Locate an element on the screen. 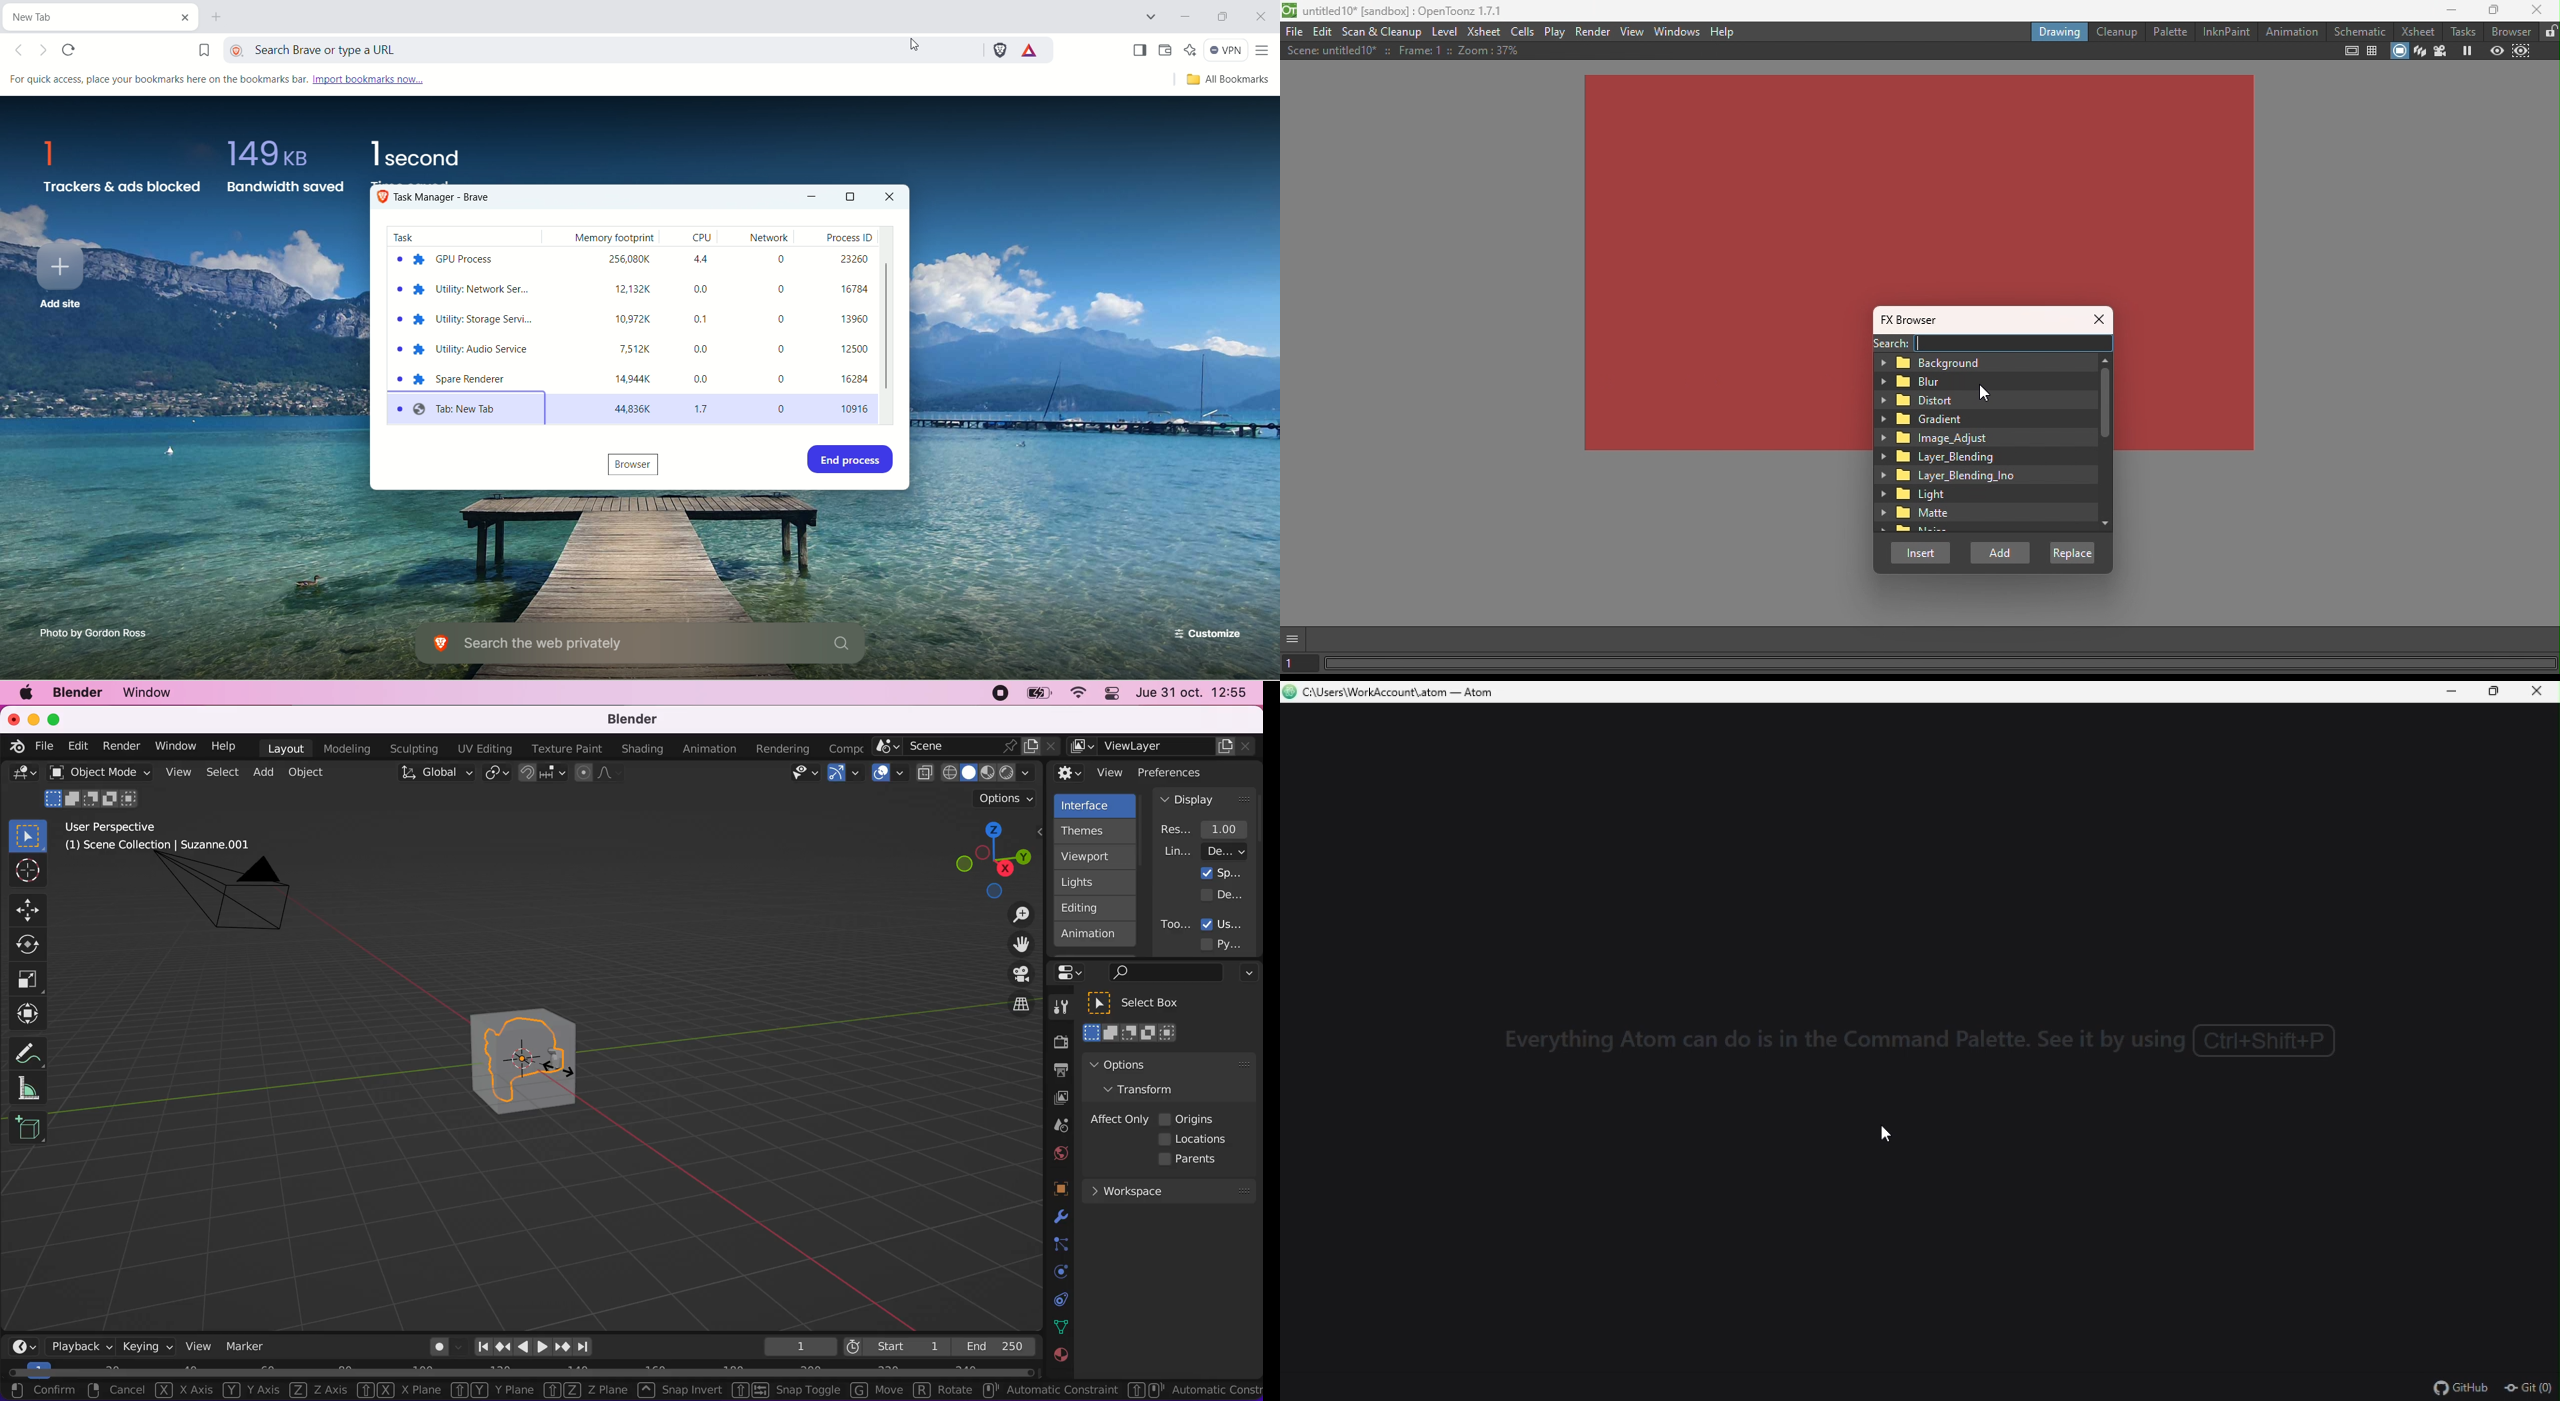  Minimize is located at coordinates (2445, 693).